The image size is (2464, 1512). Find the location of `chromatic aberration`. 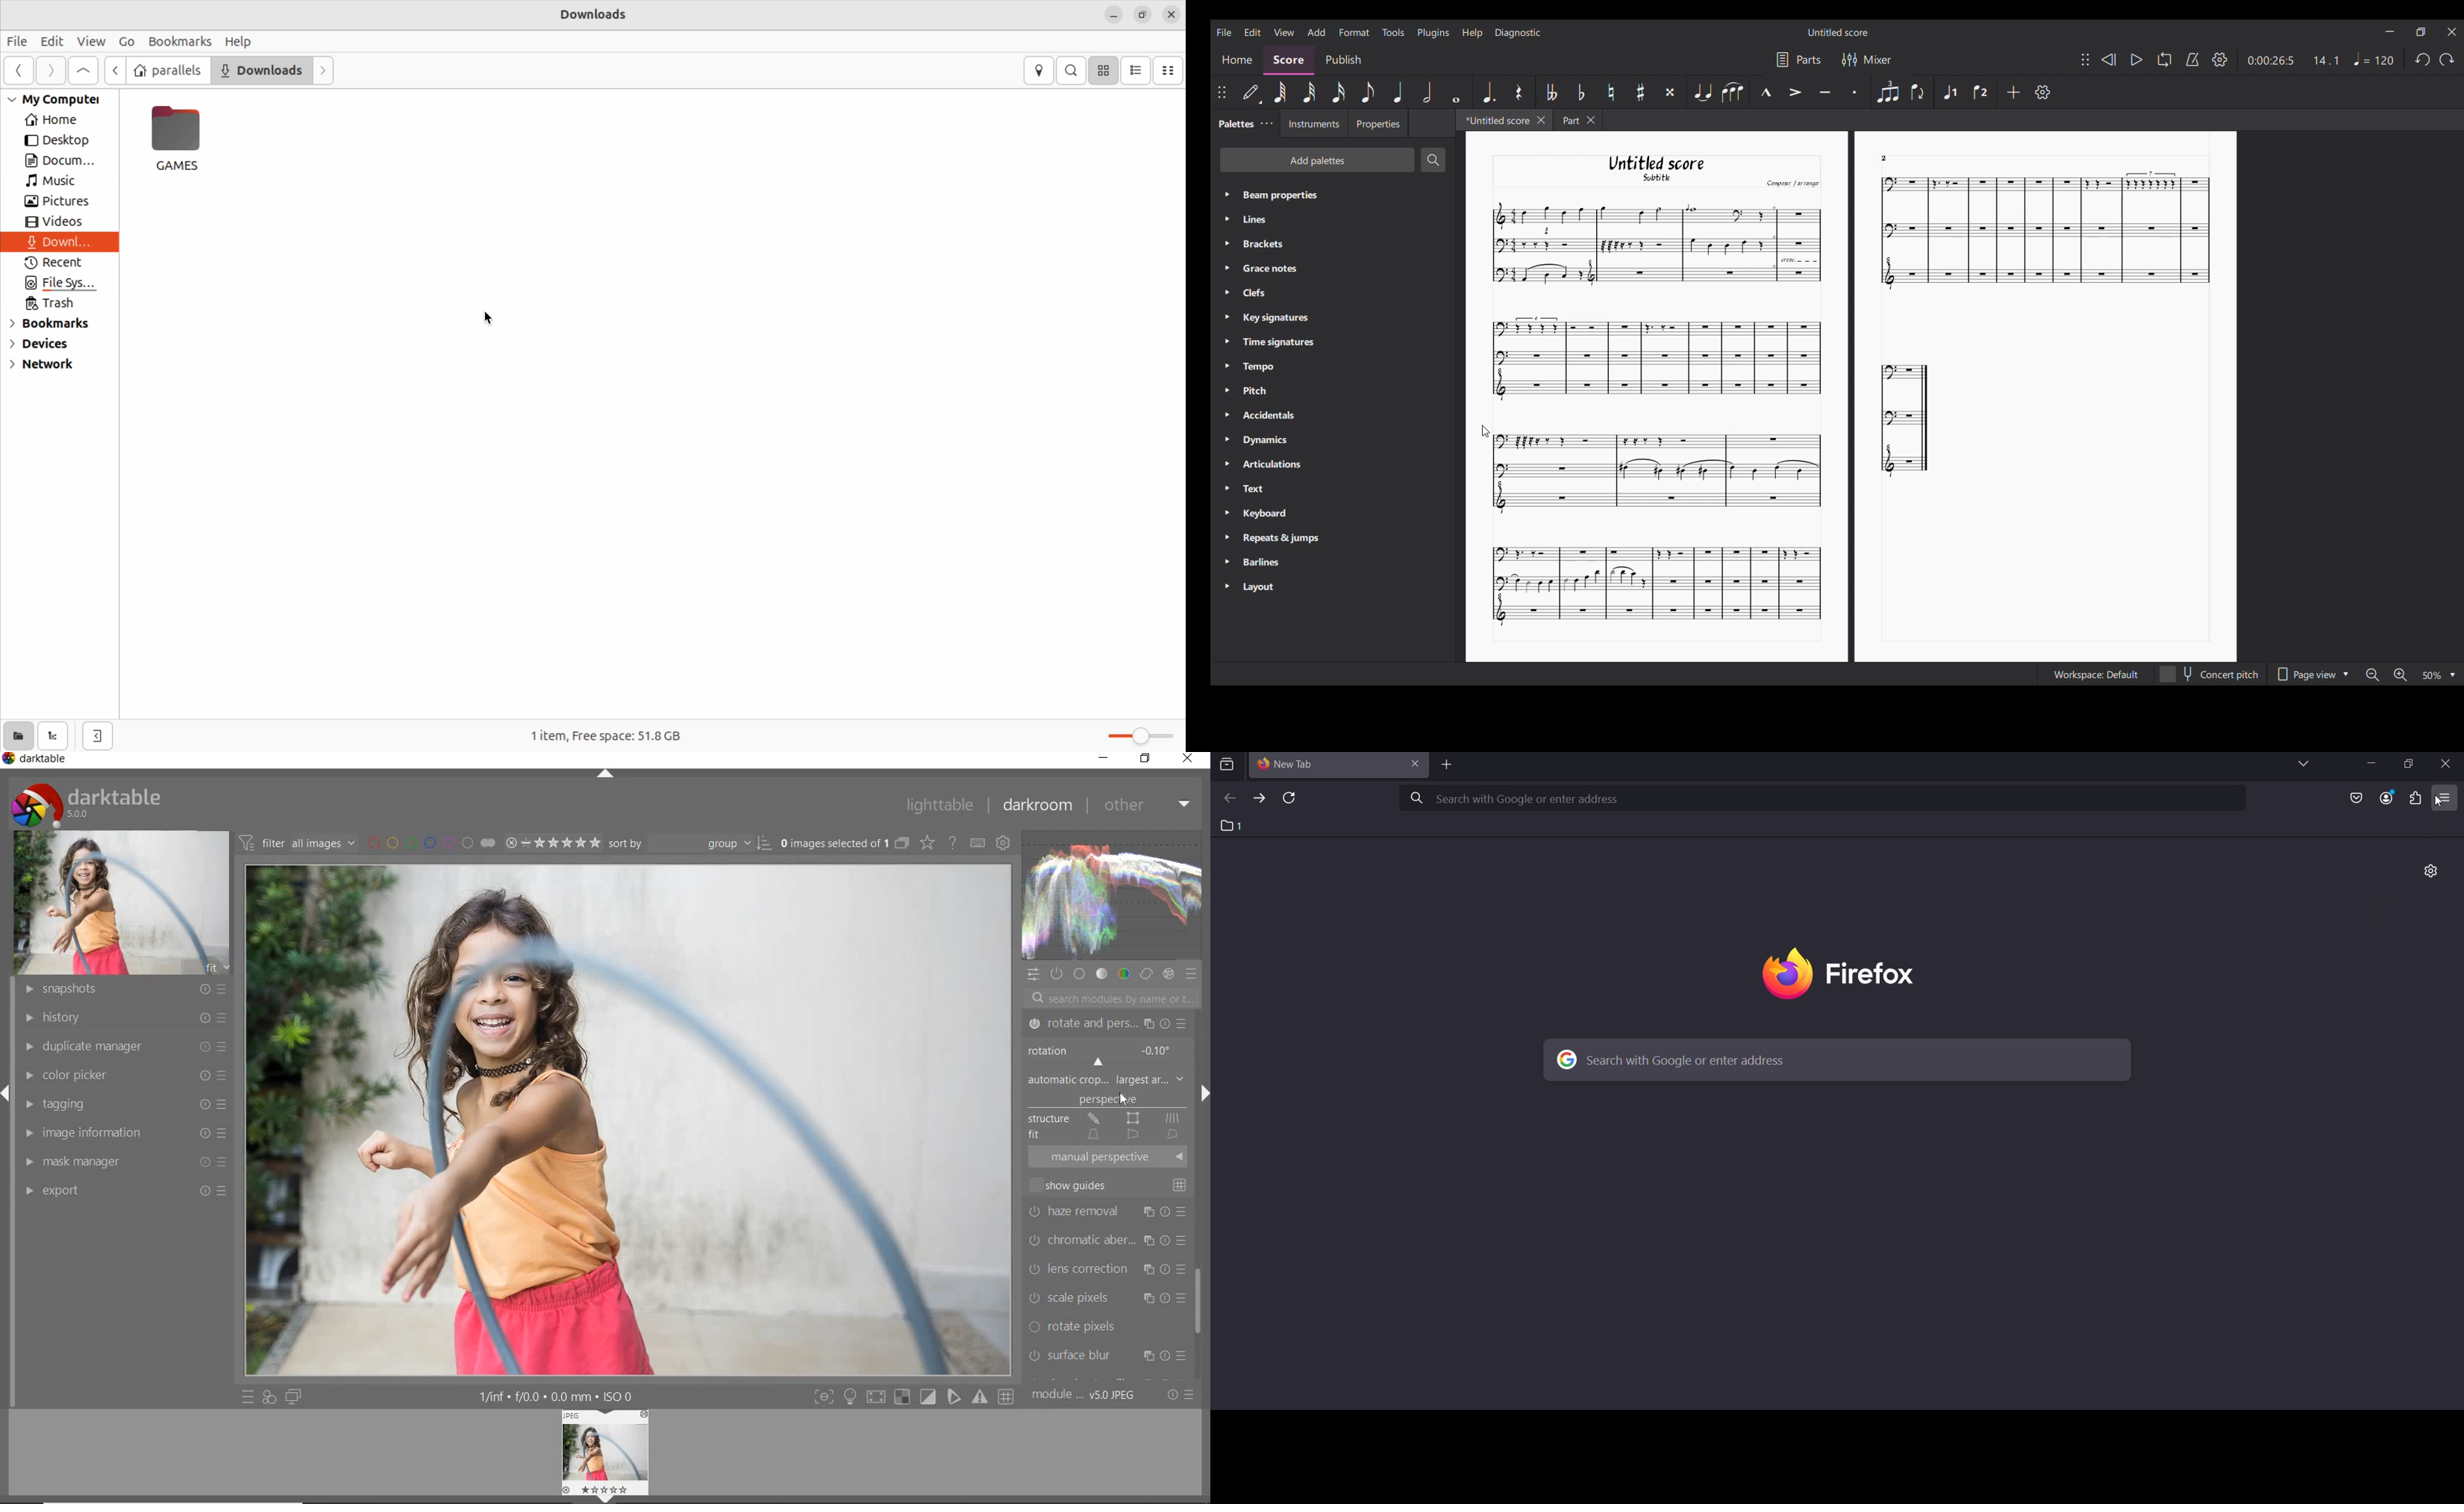

chromatic aberration is located at coordinates (1107, 1239).